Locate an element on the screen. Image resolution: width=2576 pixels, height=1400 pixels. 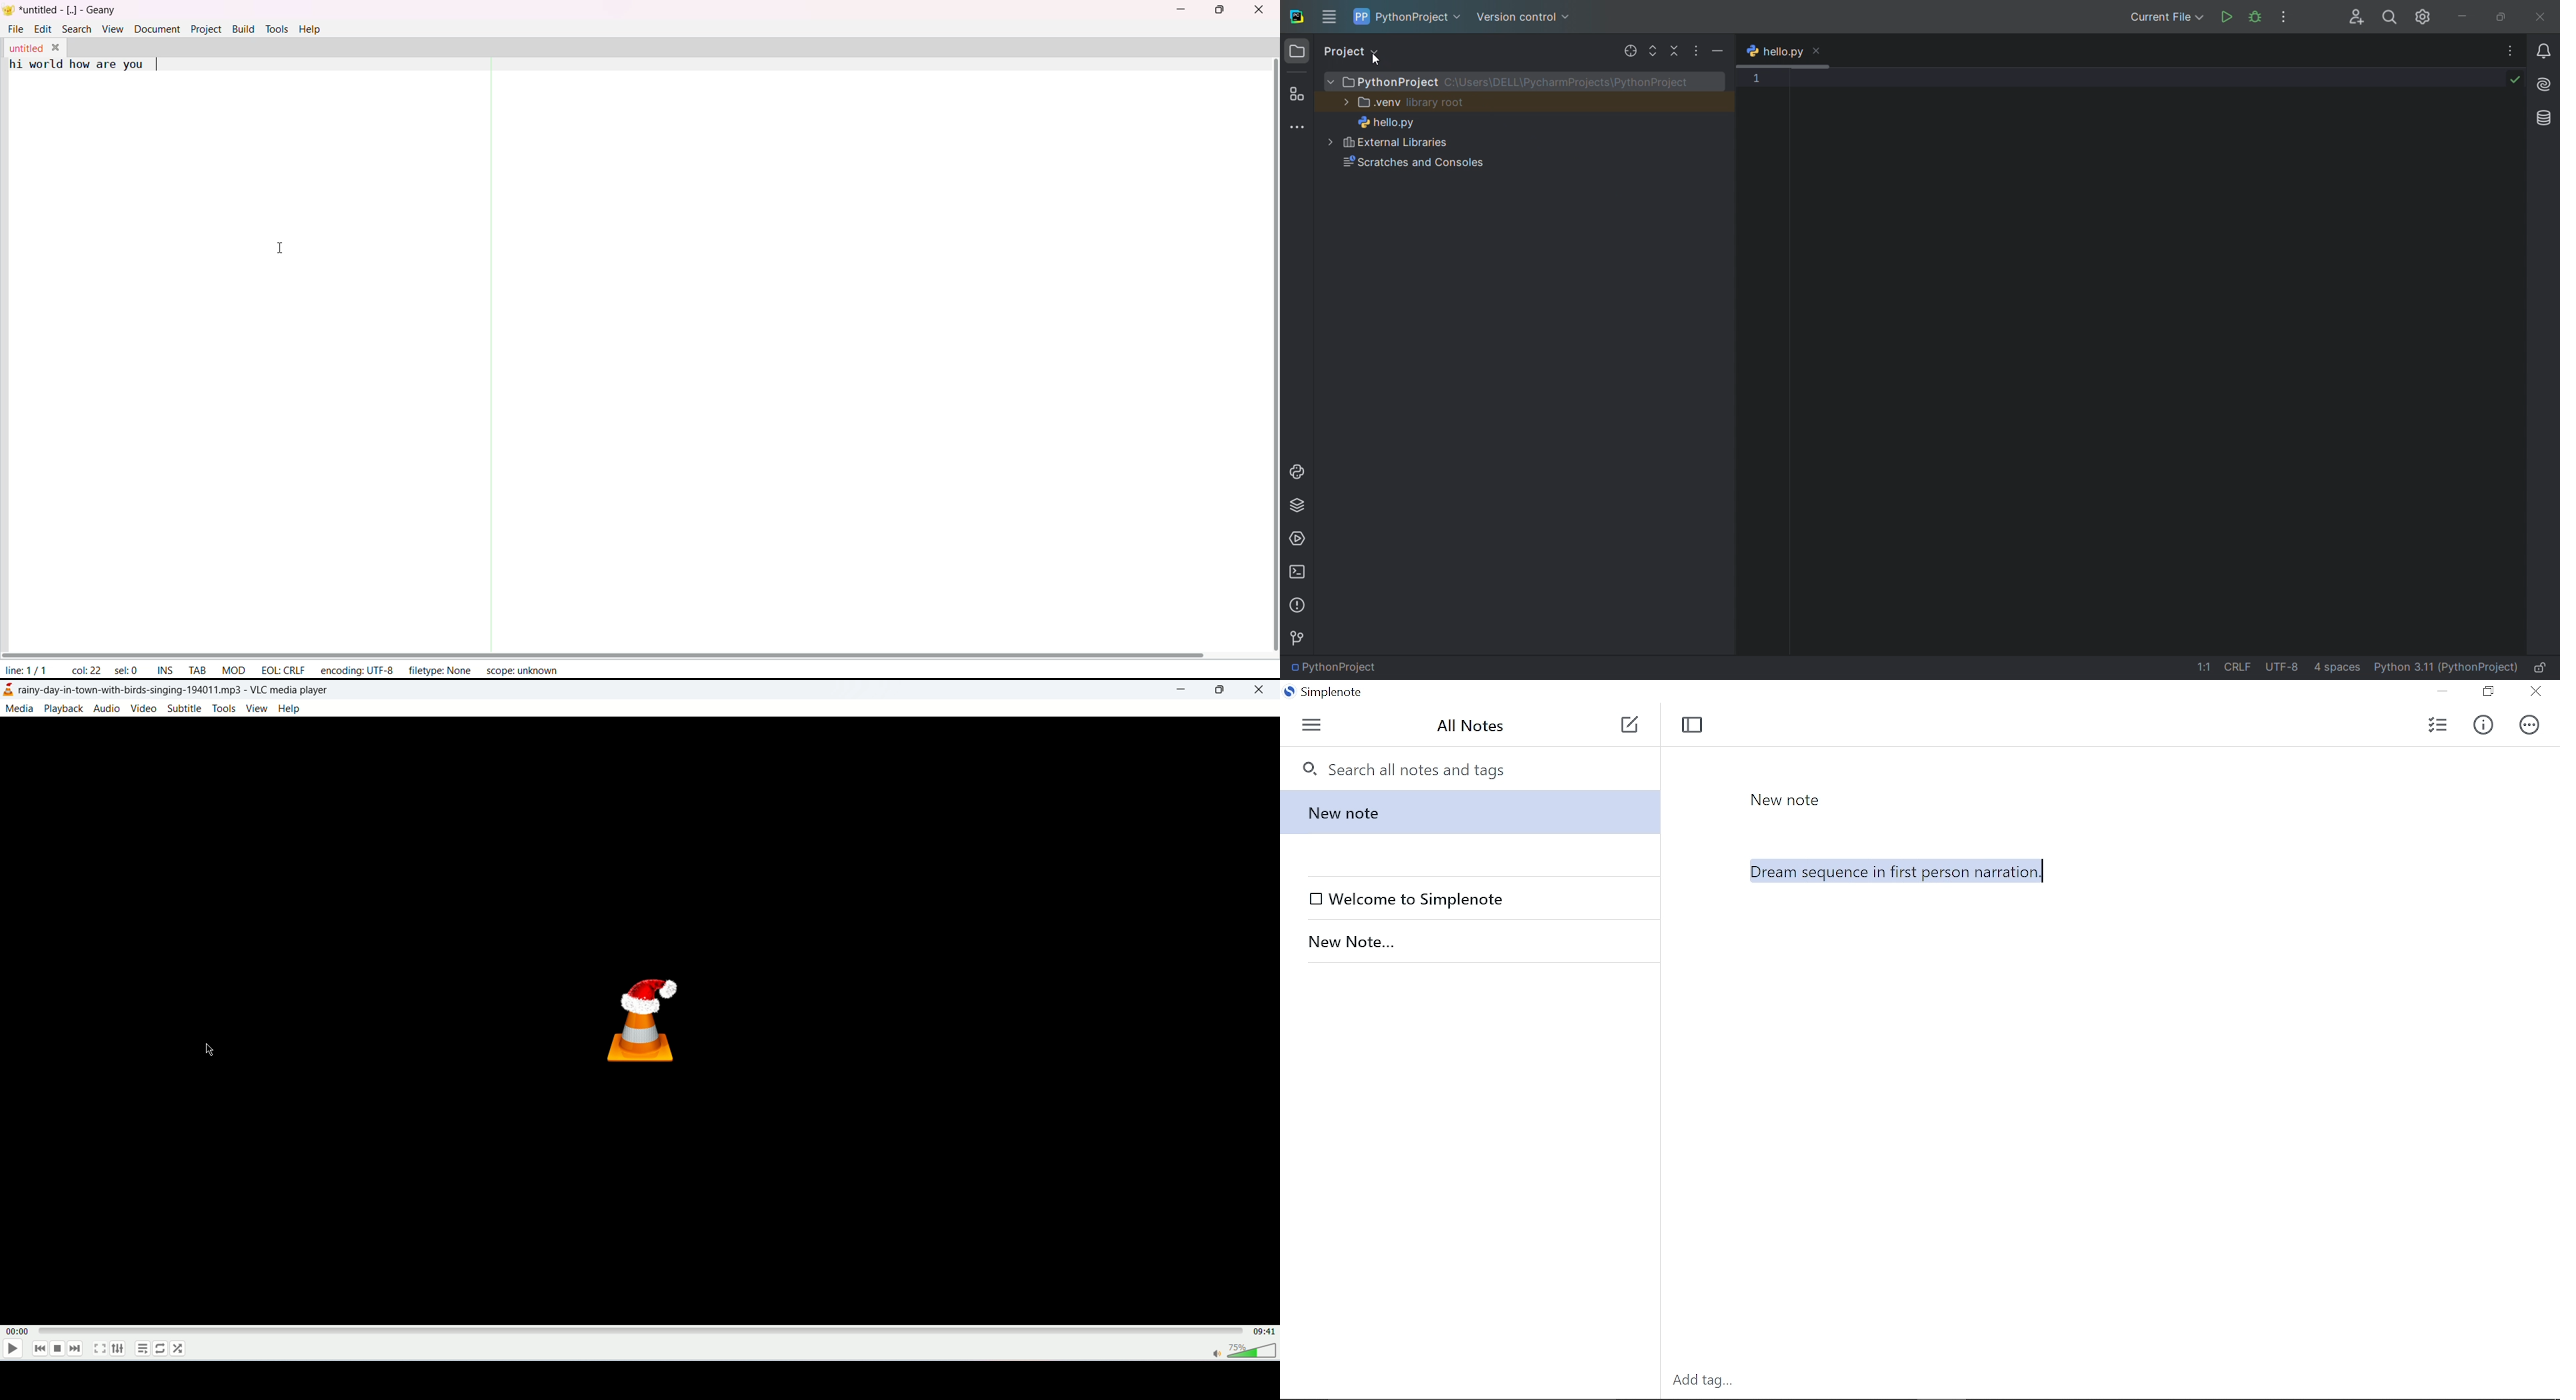
loop is located at coordinates (162, 1348).